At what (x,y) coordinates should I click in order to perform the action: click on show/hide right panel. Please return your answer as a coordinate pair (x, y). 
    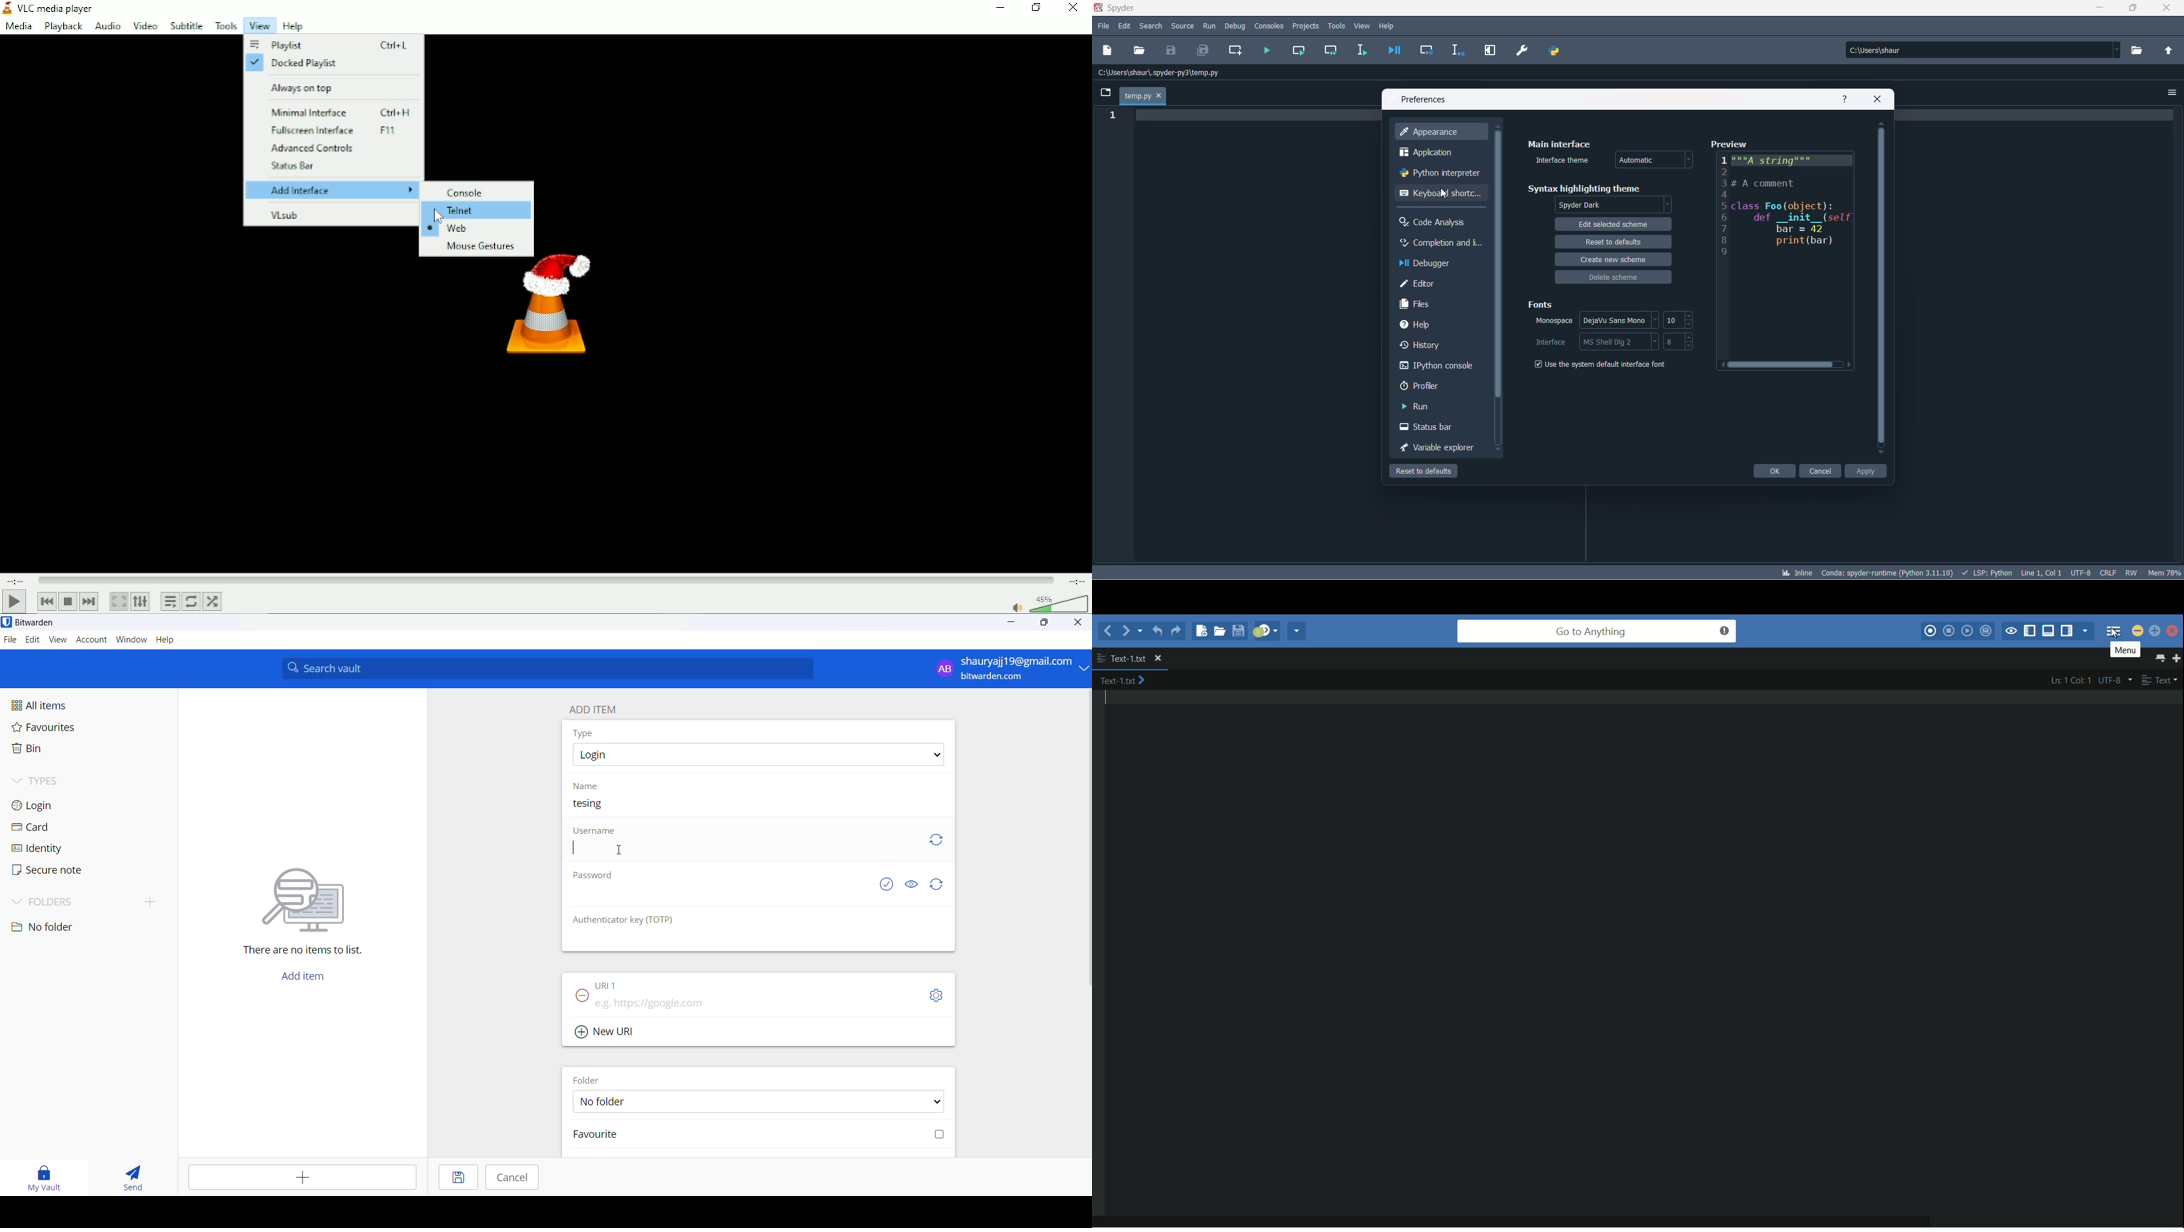
    Looking at the image, I should click on (2068, 632).